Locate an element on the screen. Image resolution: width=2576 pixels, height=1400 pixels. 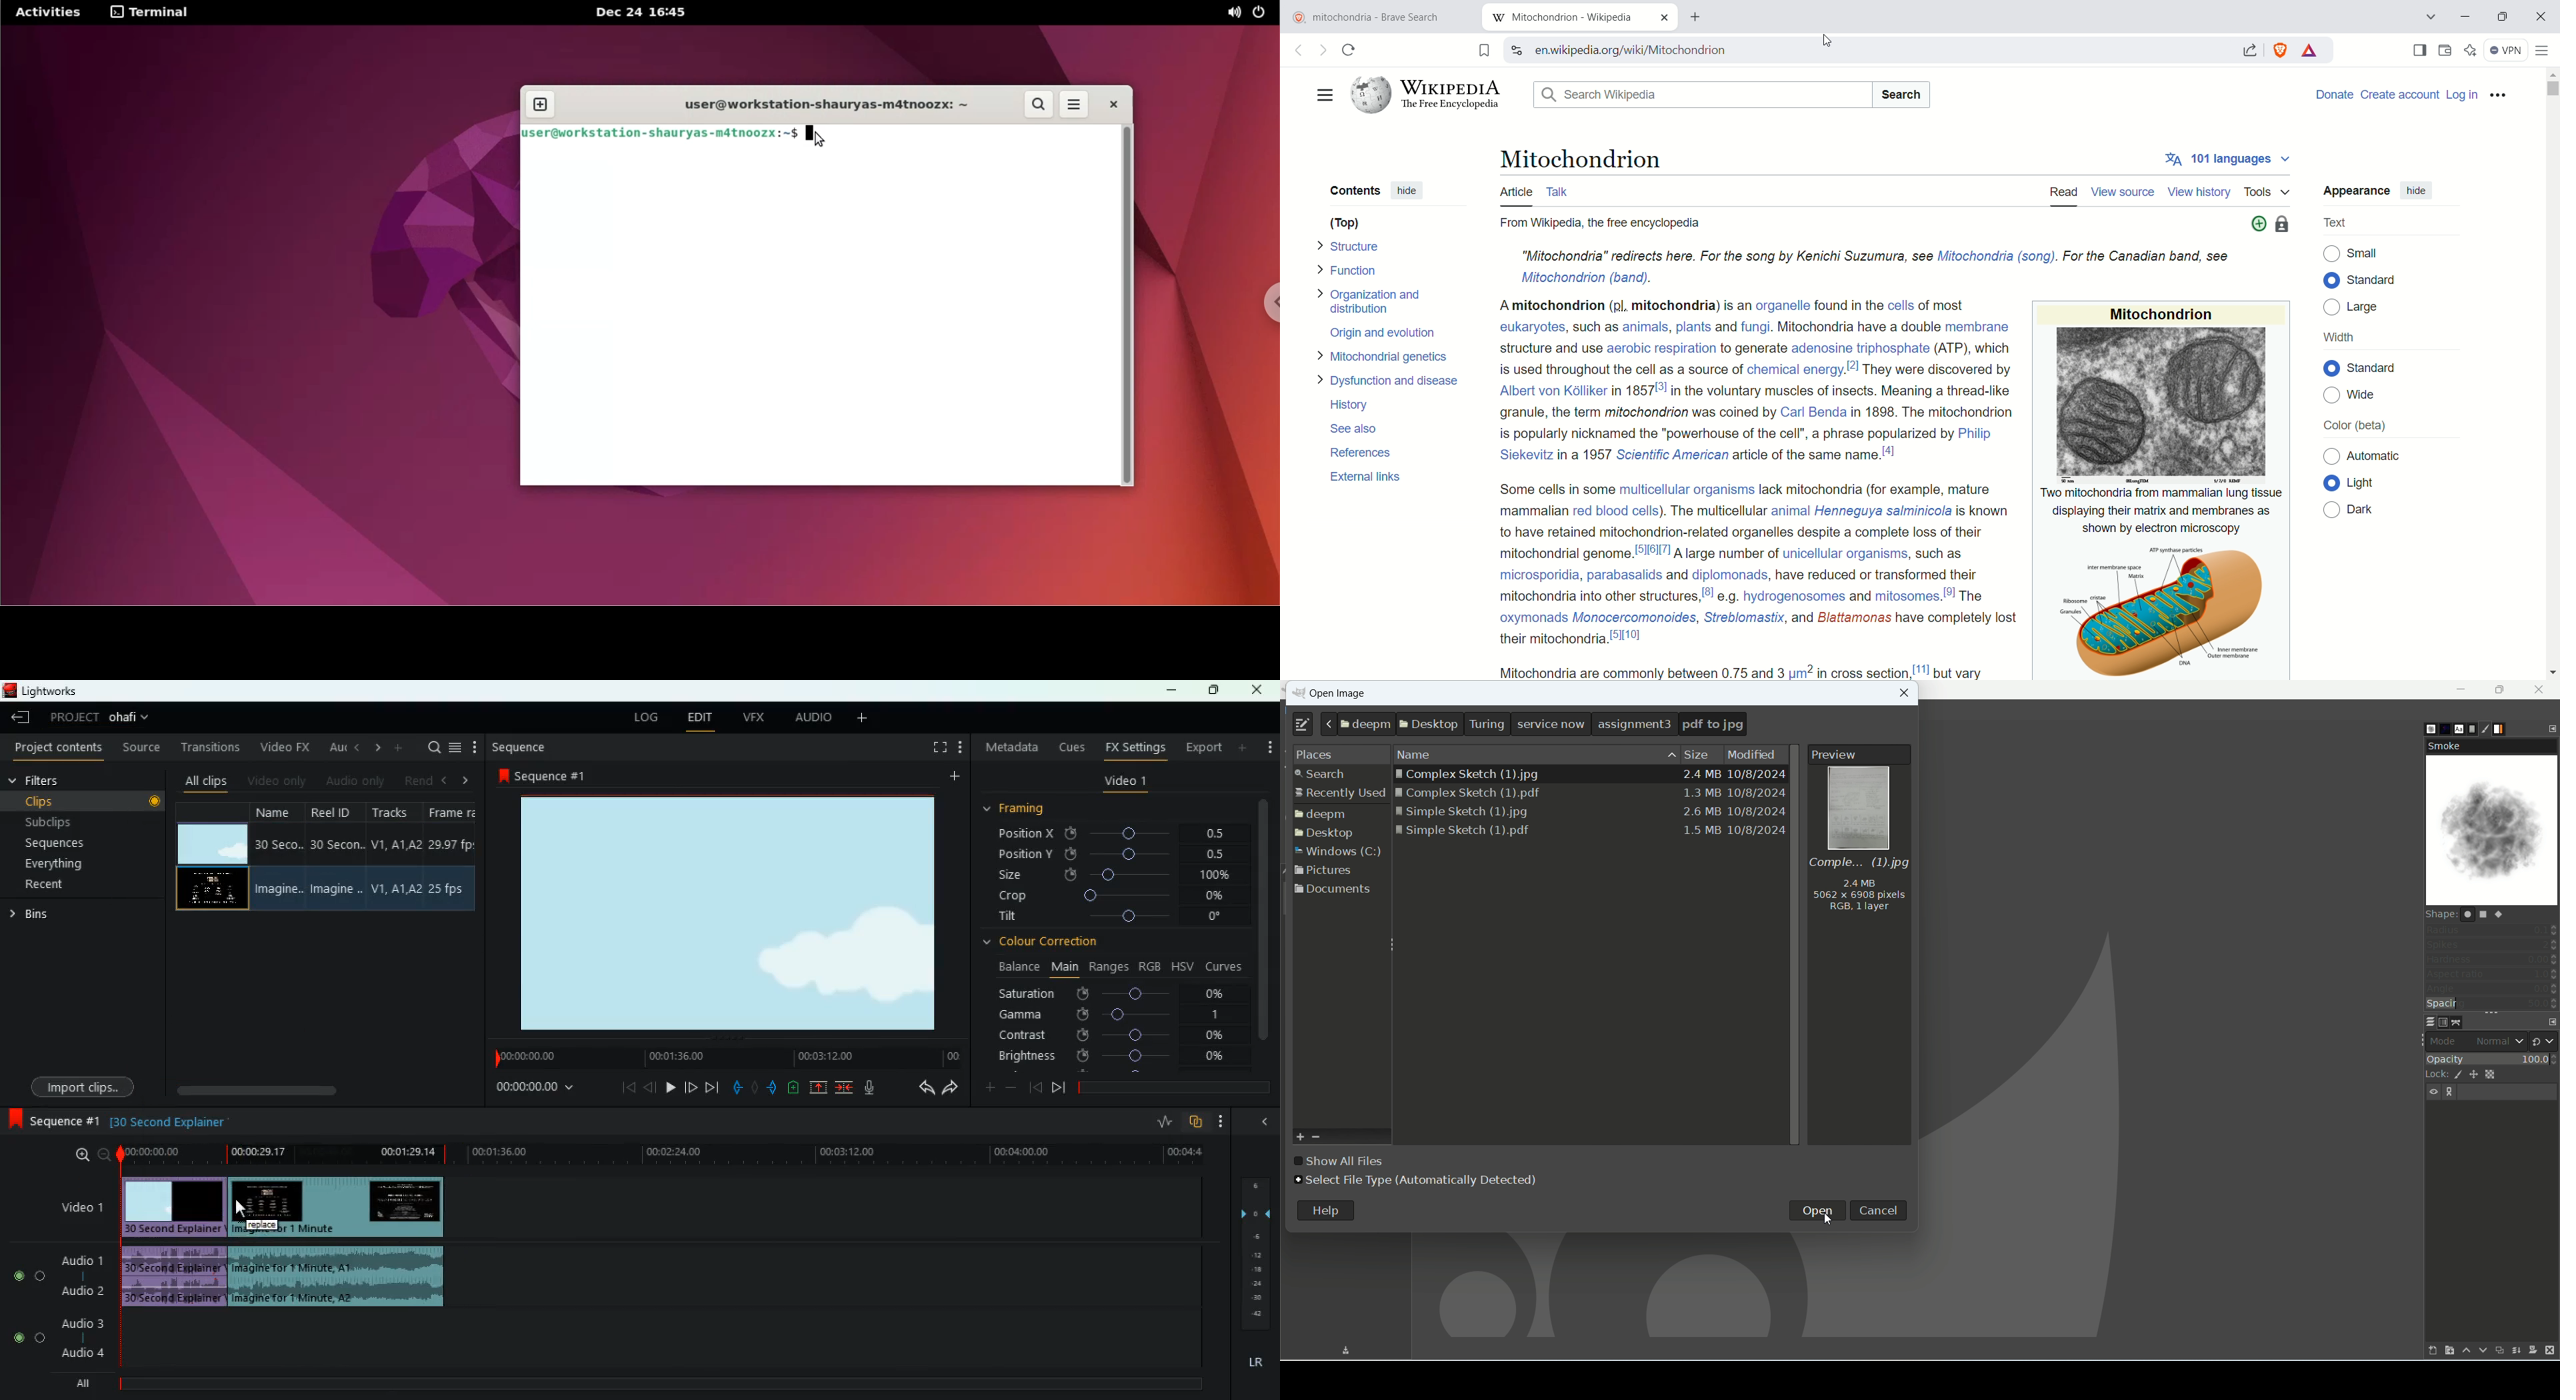
Structure is located at coordinates (1353, 245).